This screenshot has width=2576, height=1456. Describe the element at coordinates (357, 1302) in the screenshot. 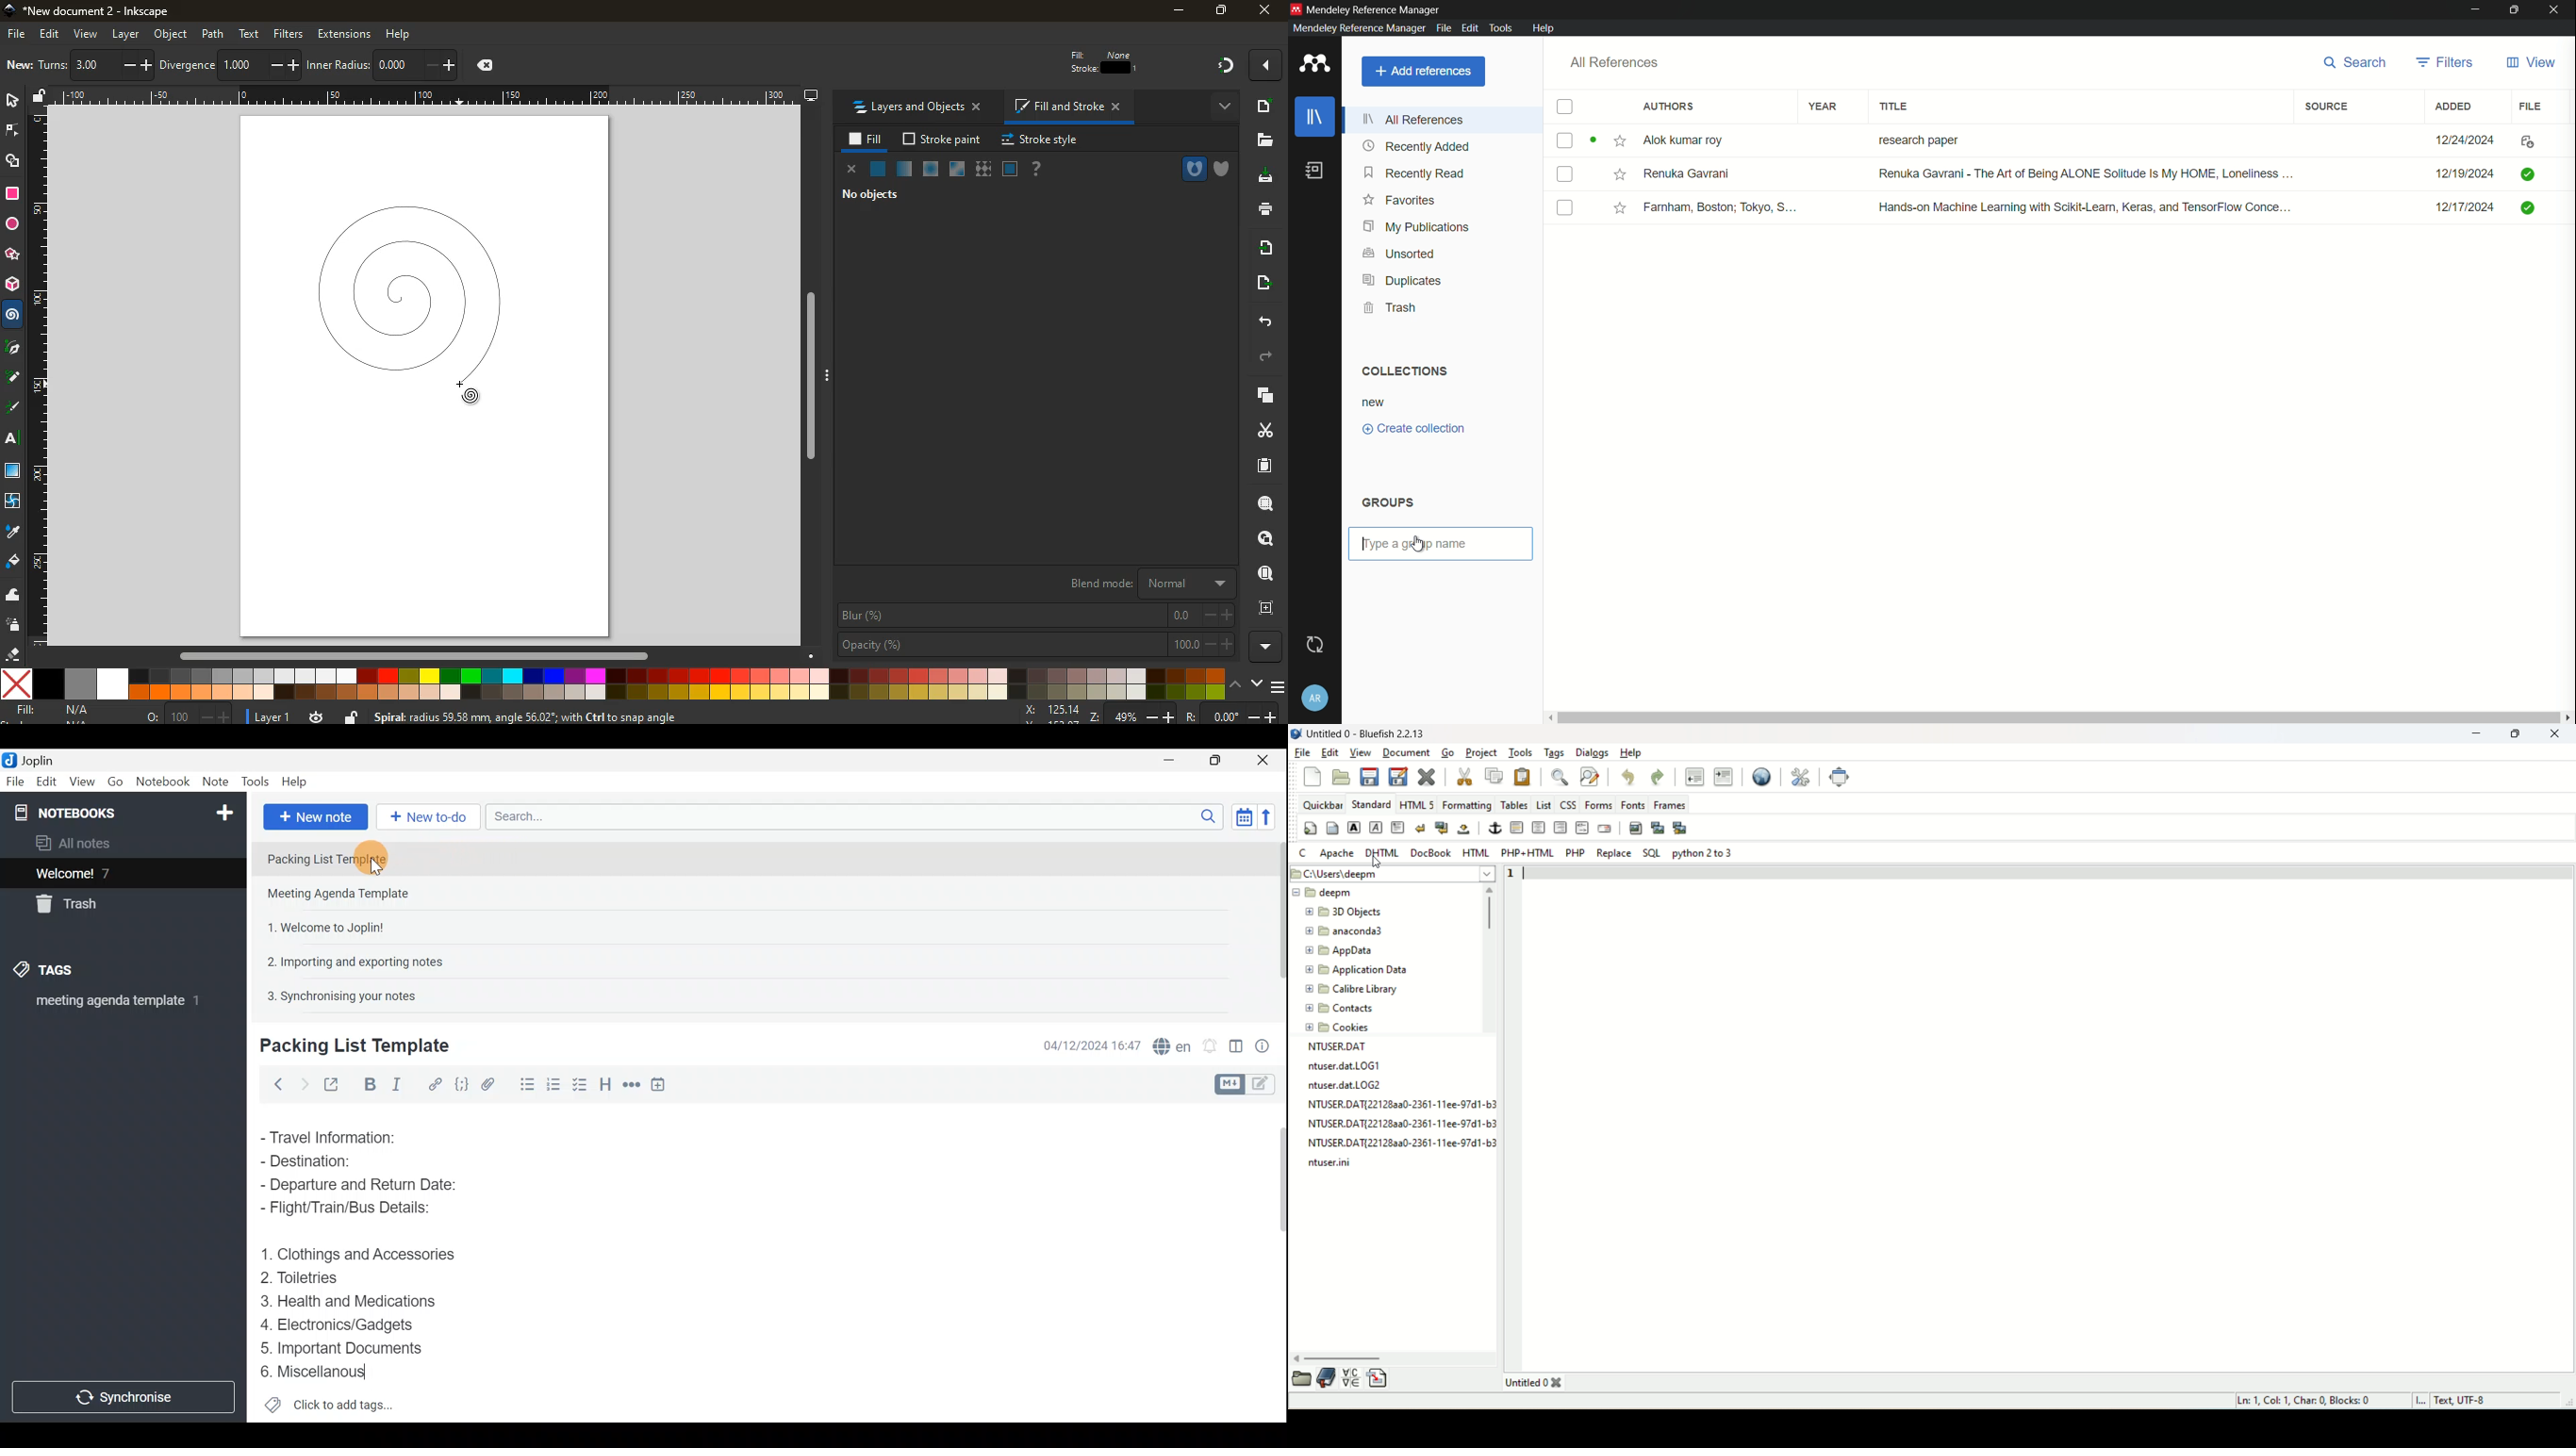

I see `Health and Medications` at that location.